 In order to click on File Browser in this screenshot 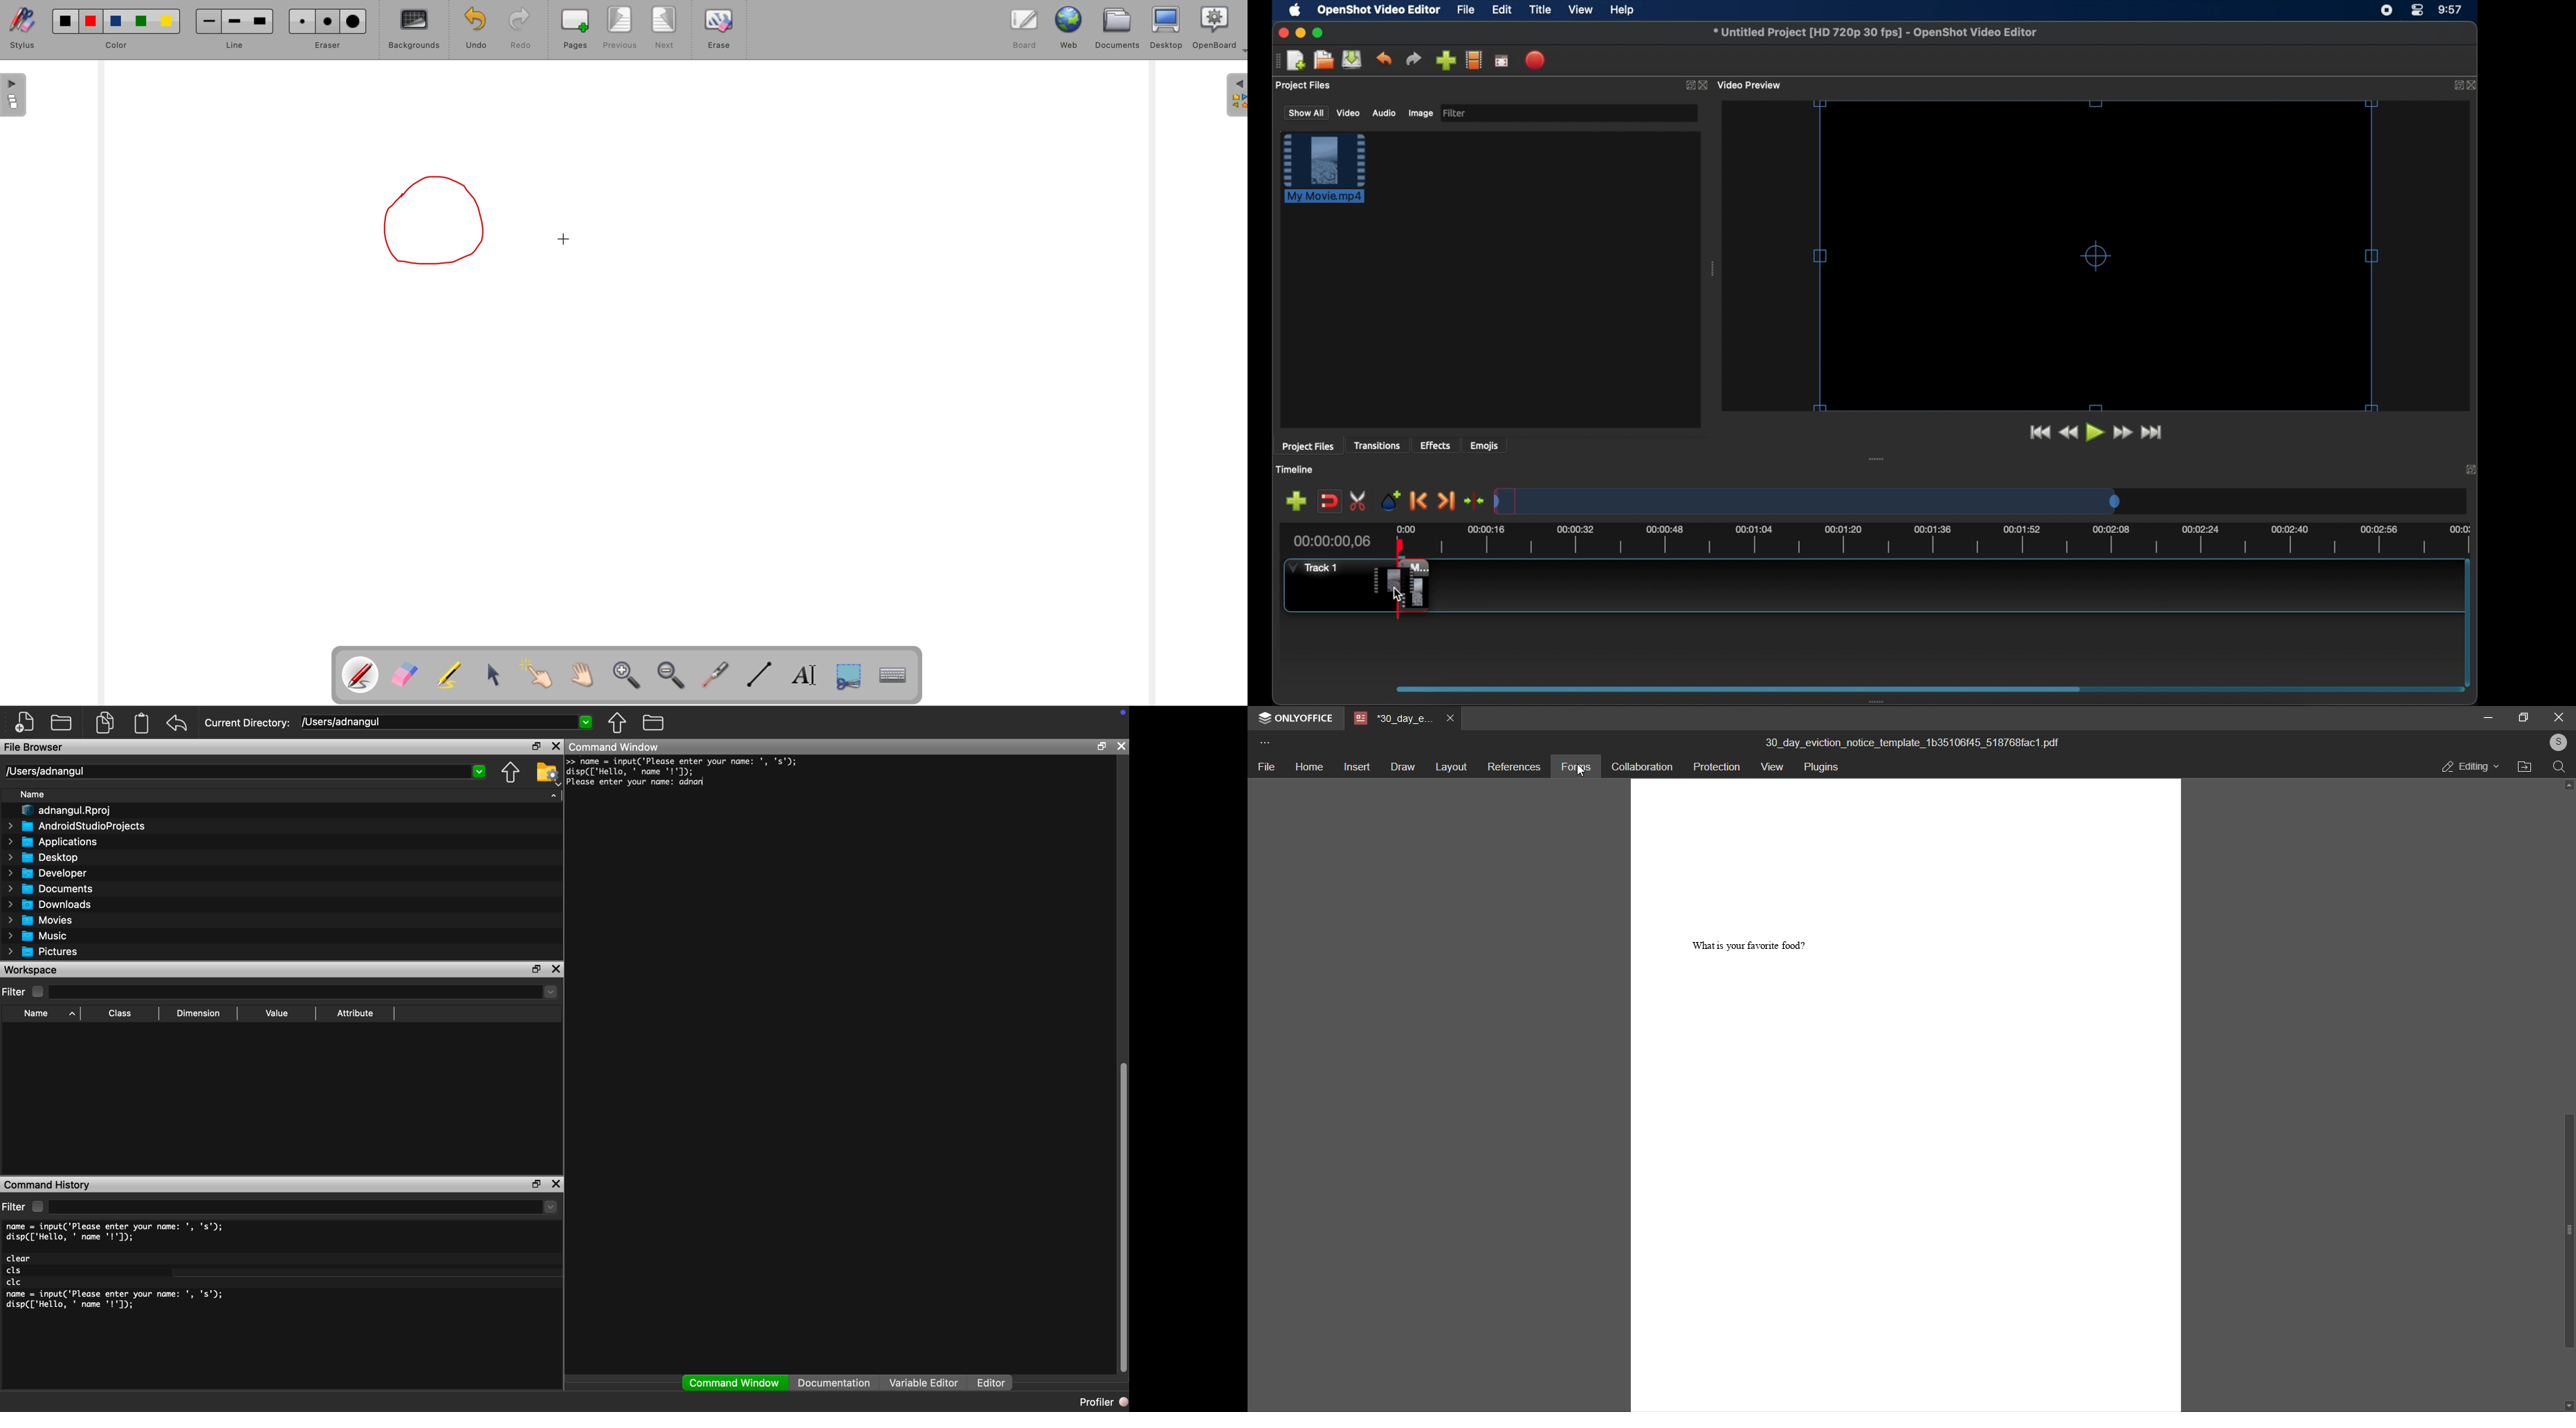, I will do `click(34, 747)`.